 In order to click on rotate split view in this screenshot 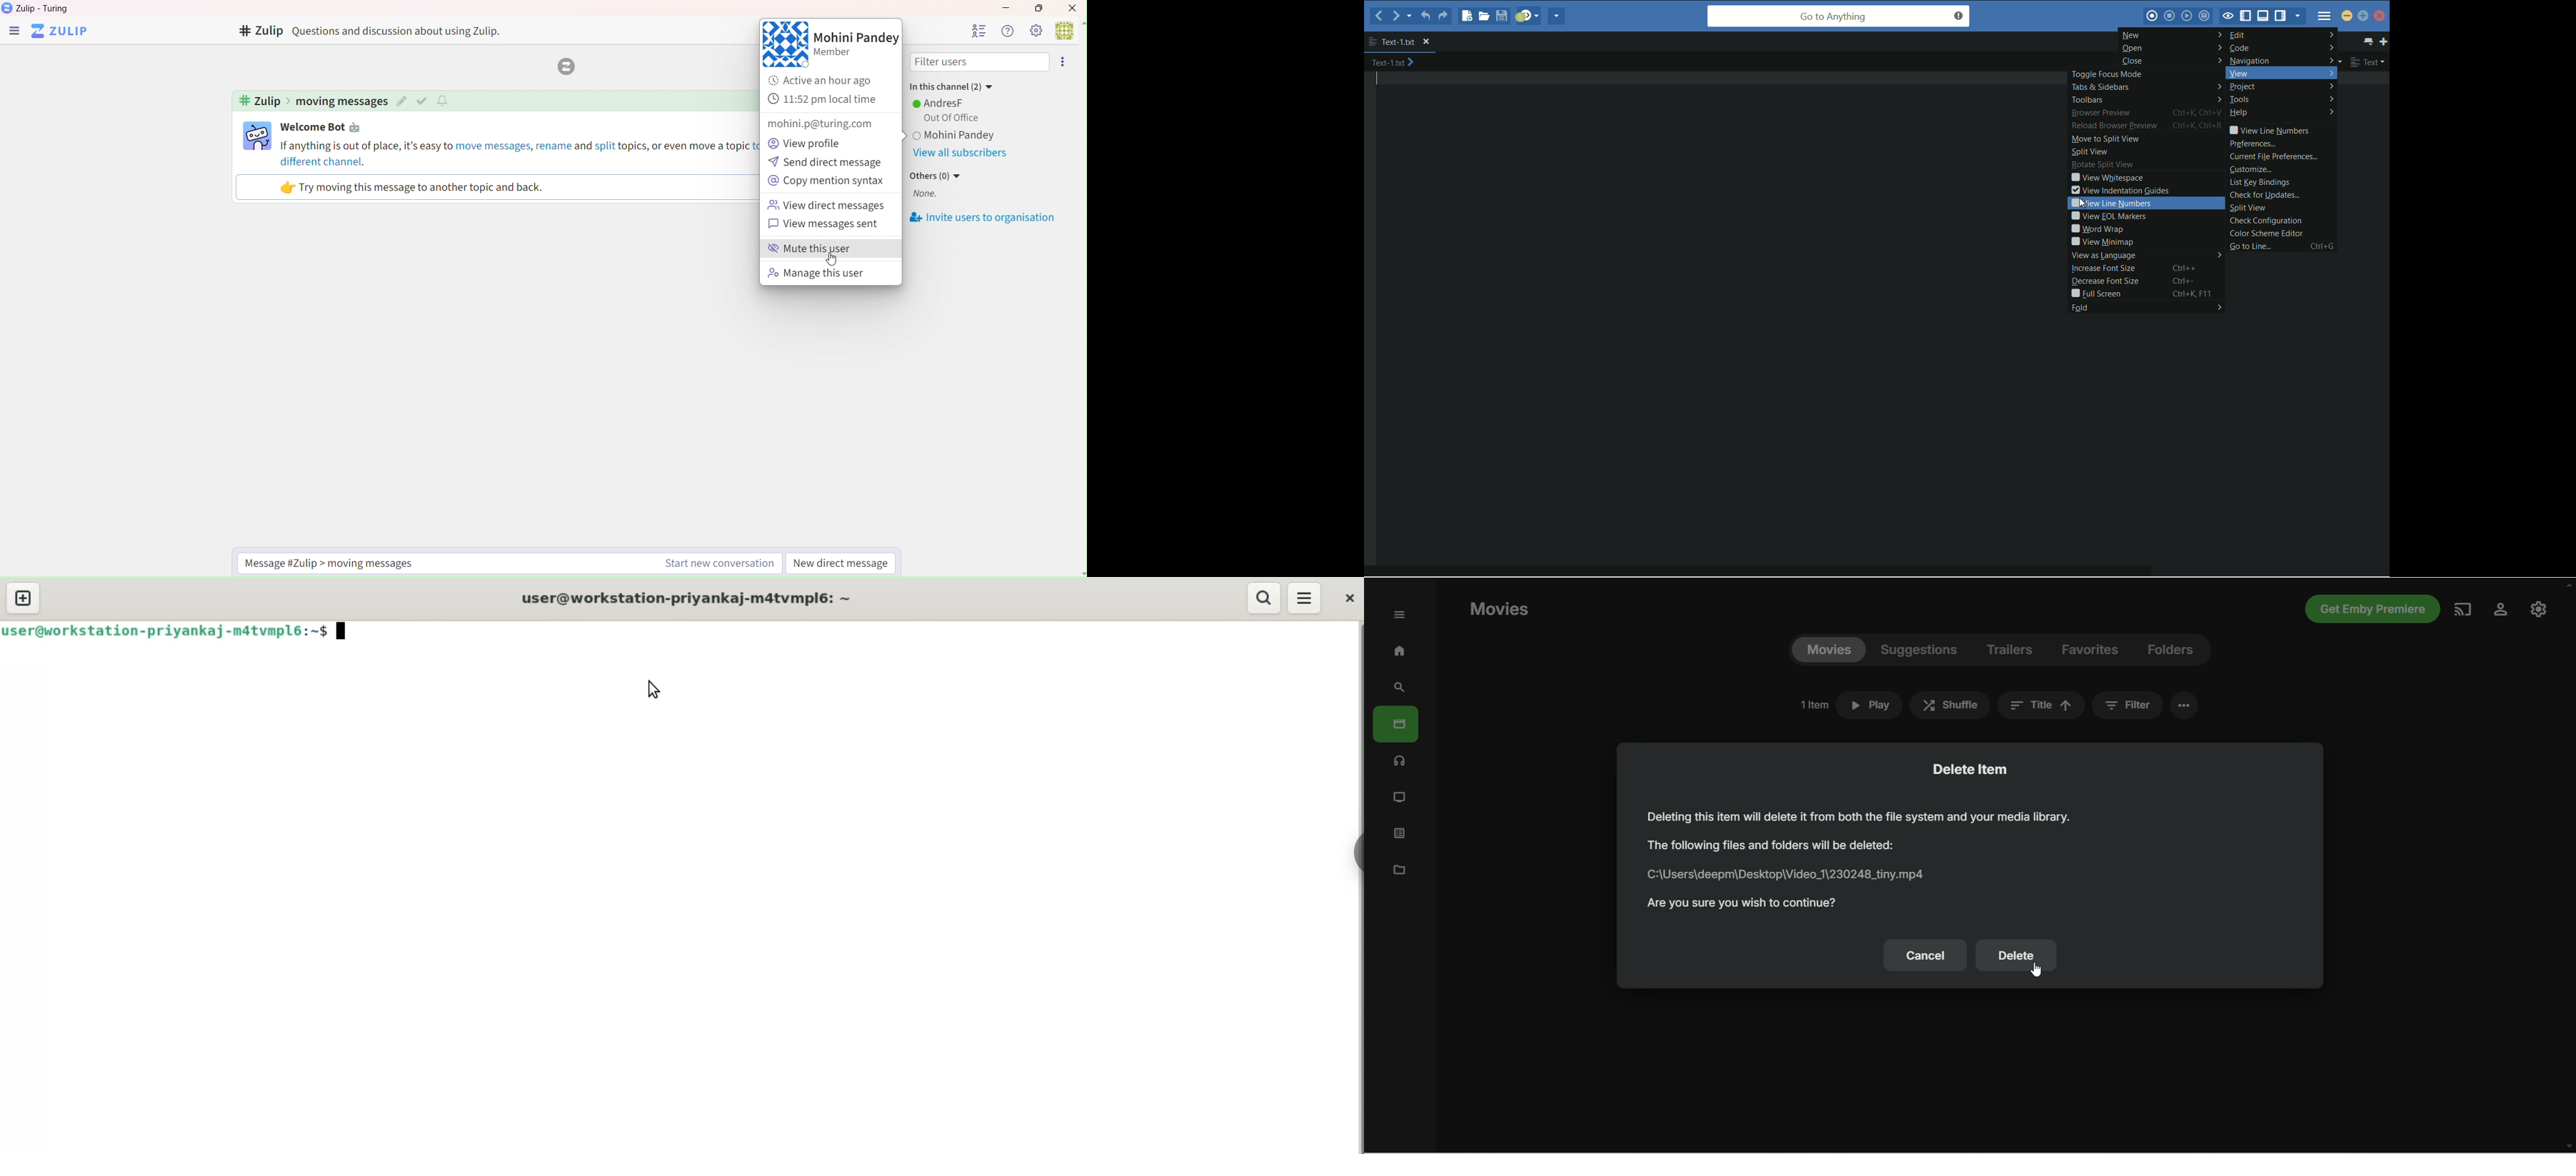, I will do `click(2100, 165)`.